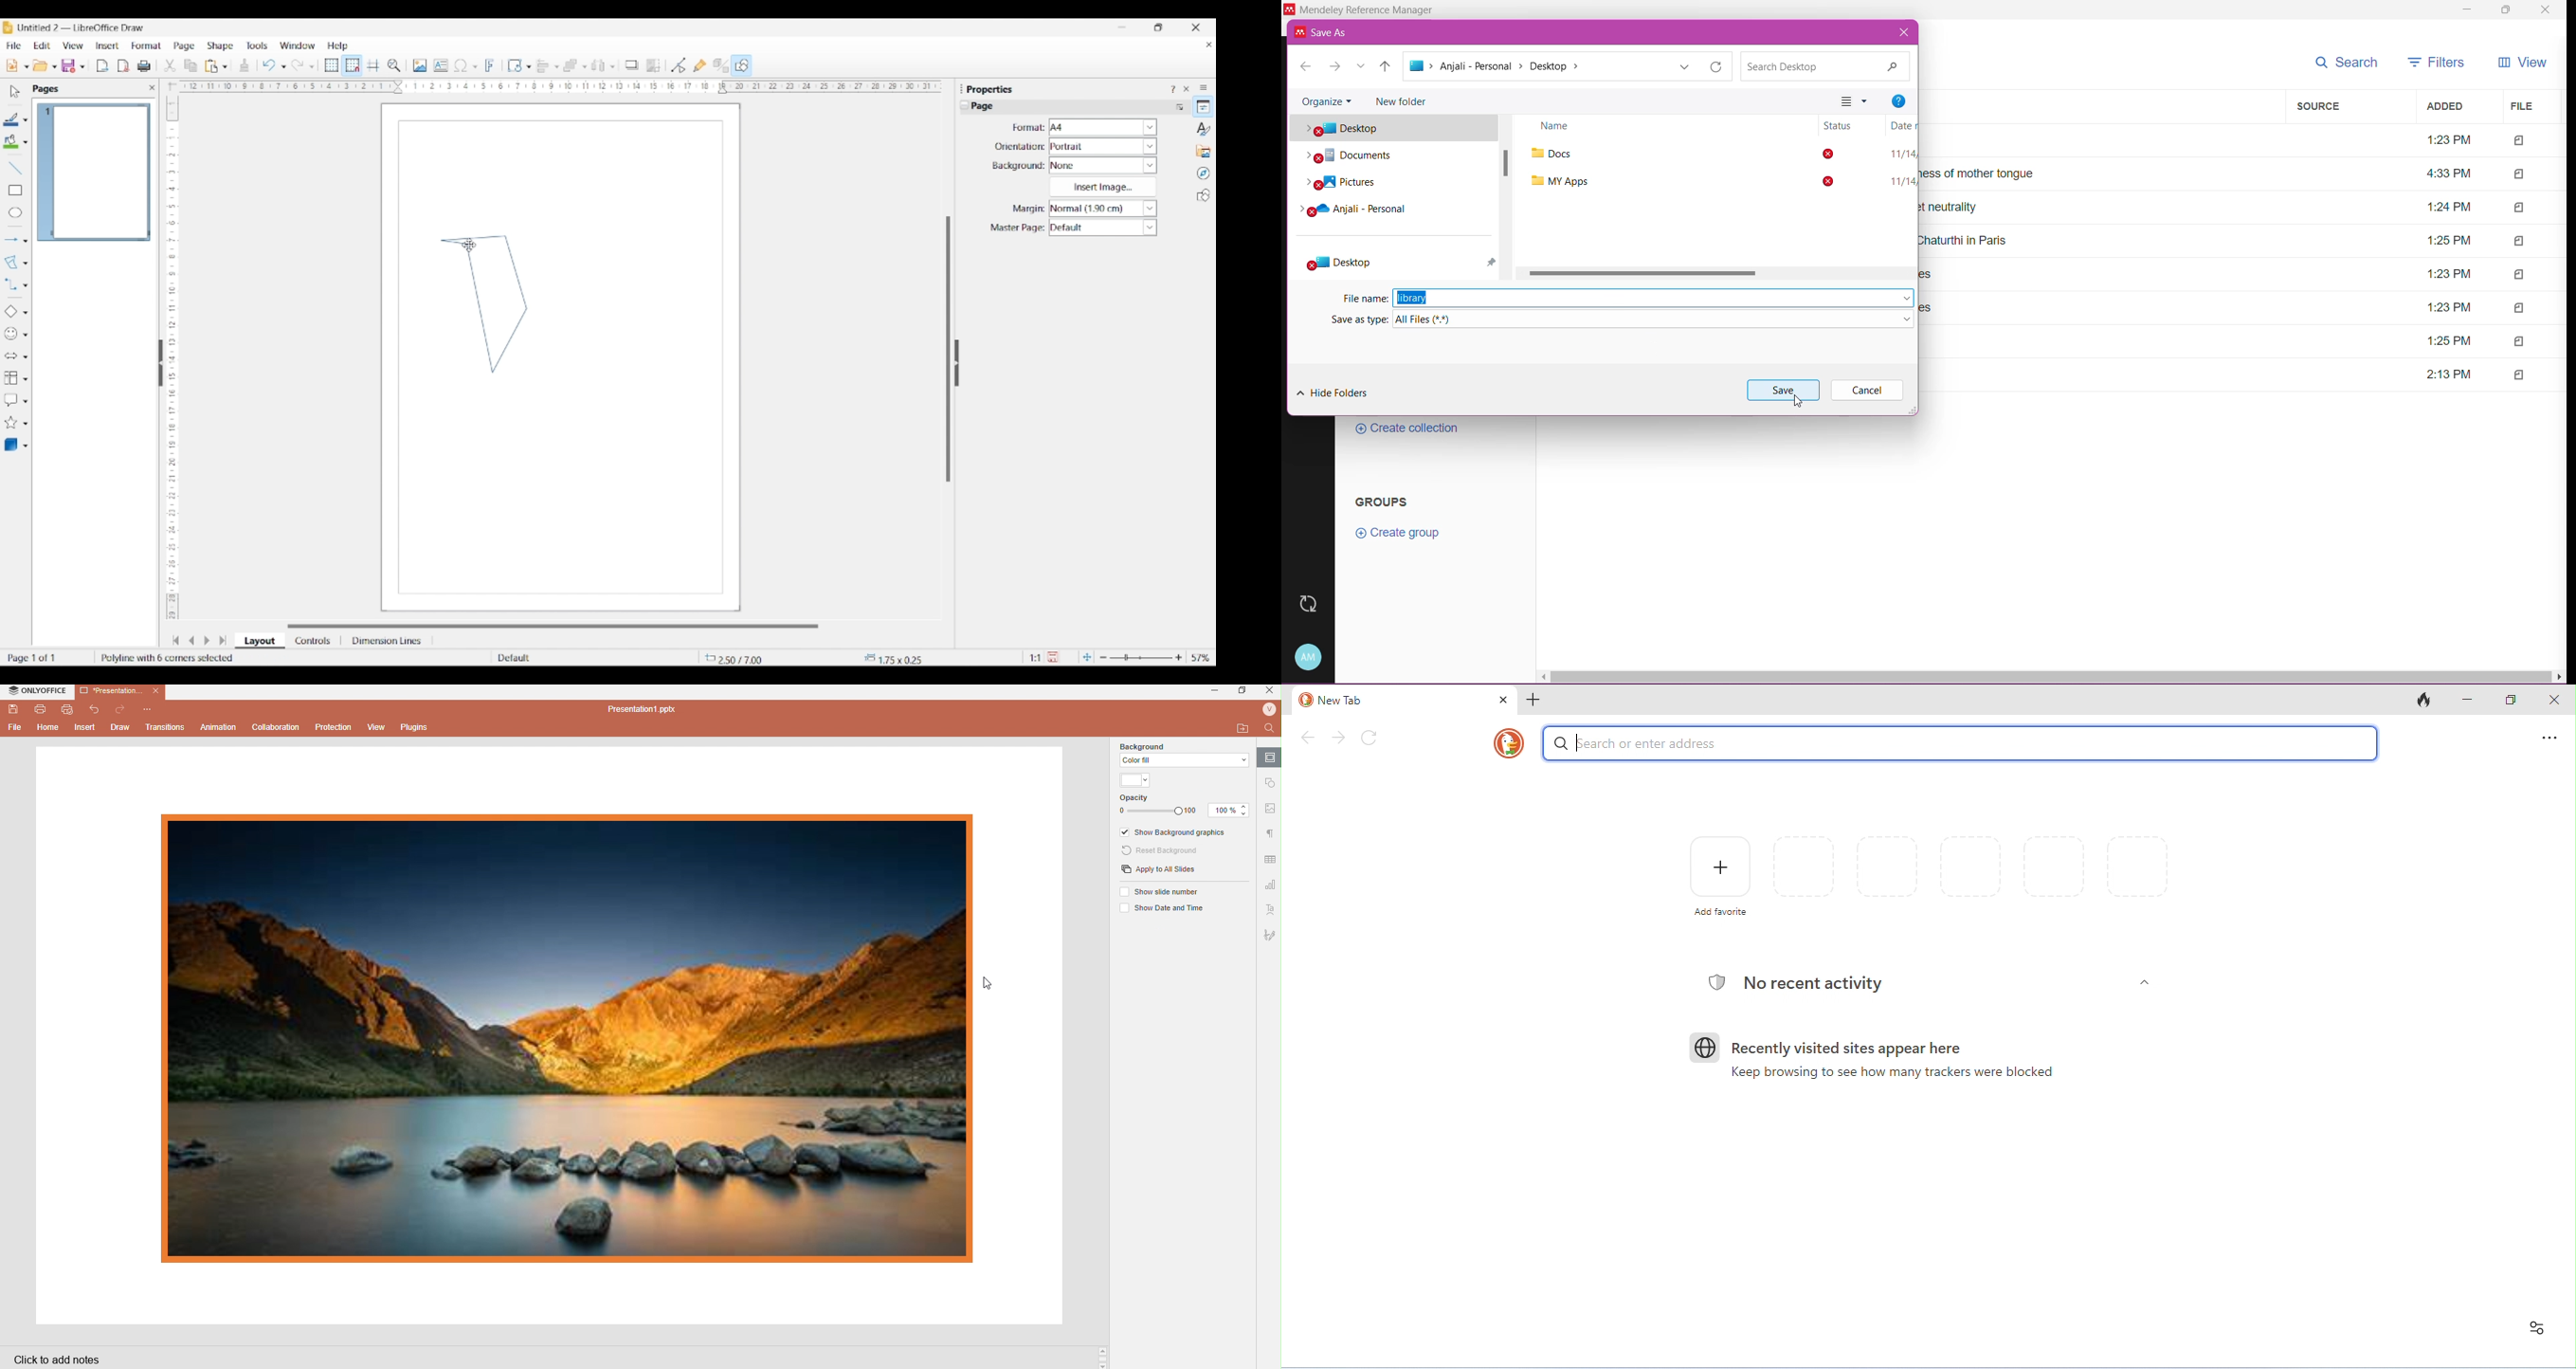 The height and width of the screenshot is (1372, 2576). Describe the element at coordinates (1397, 534) in the screenshot. I see `Click to Create group` at that location.